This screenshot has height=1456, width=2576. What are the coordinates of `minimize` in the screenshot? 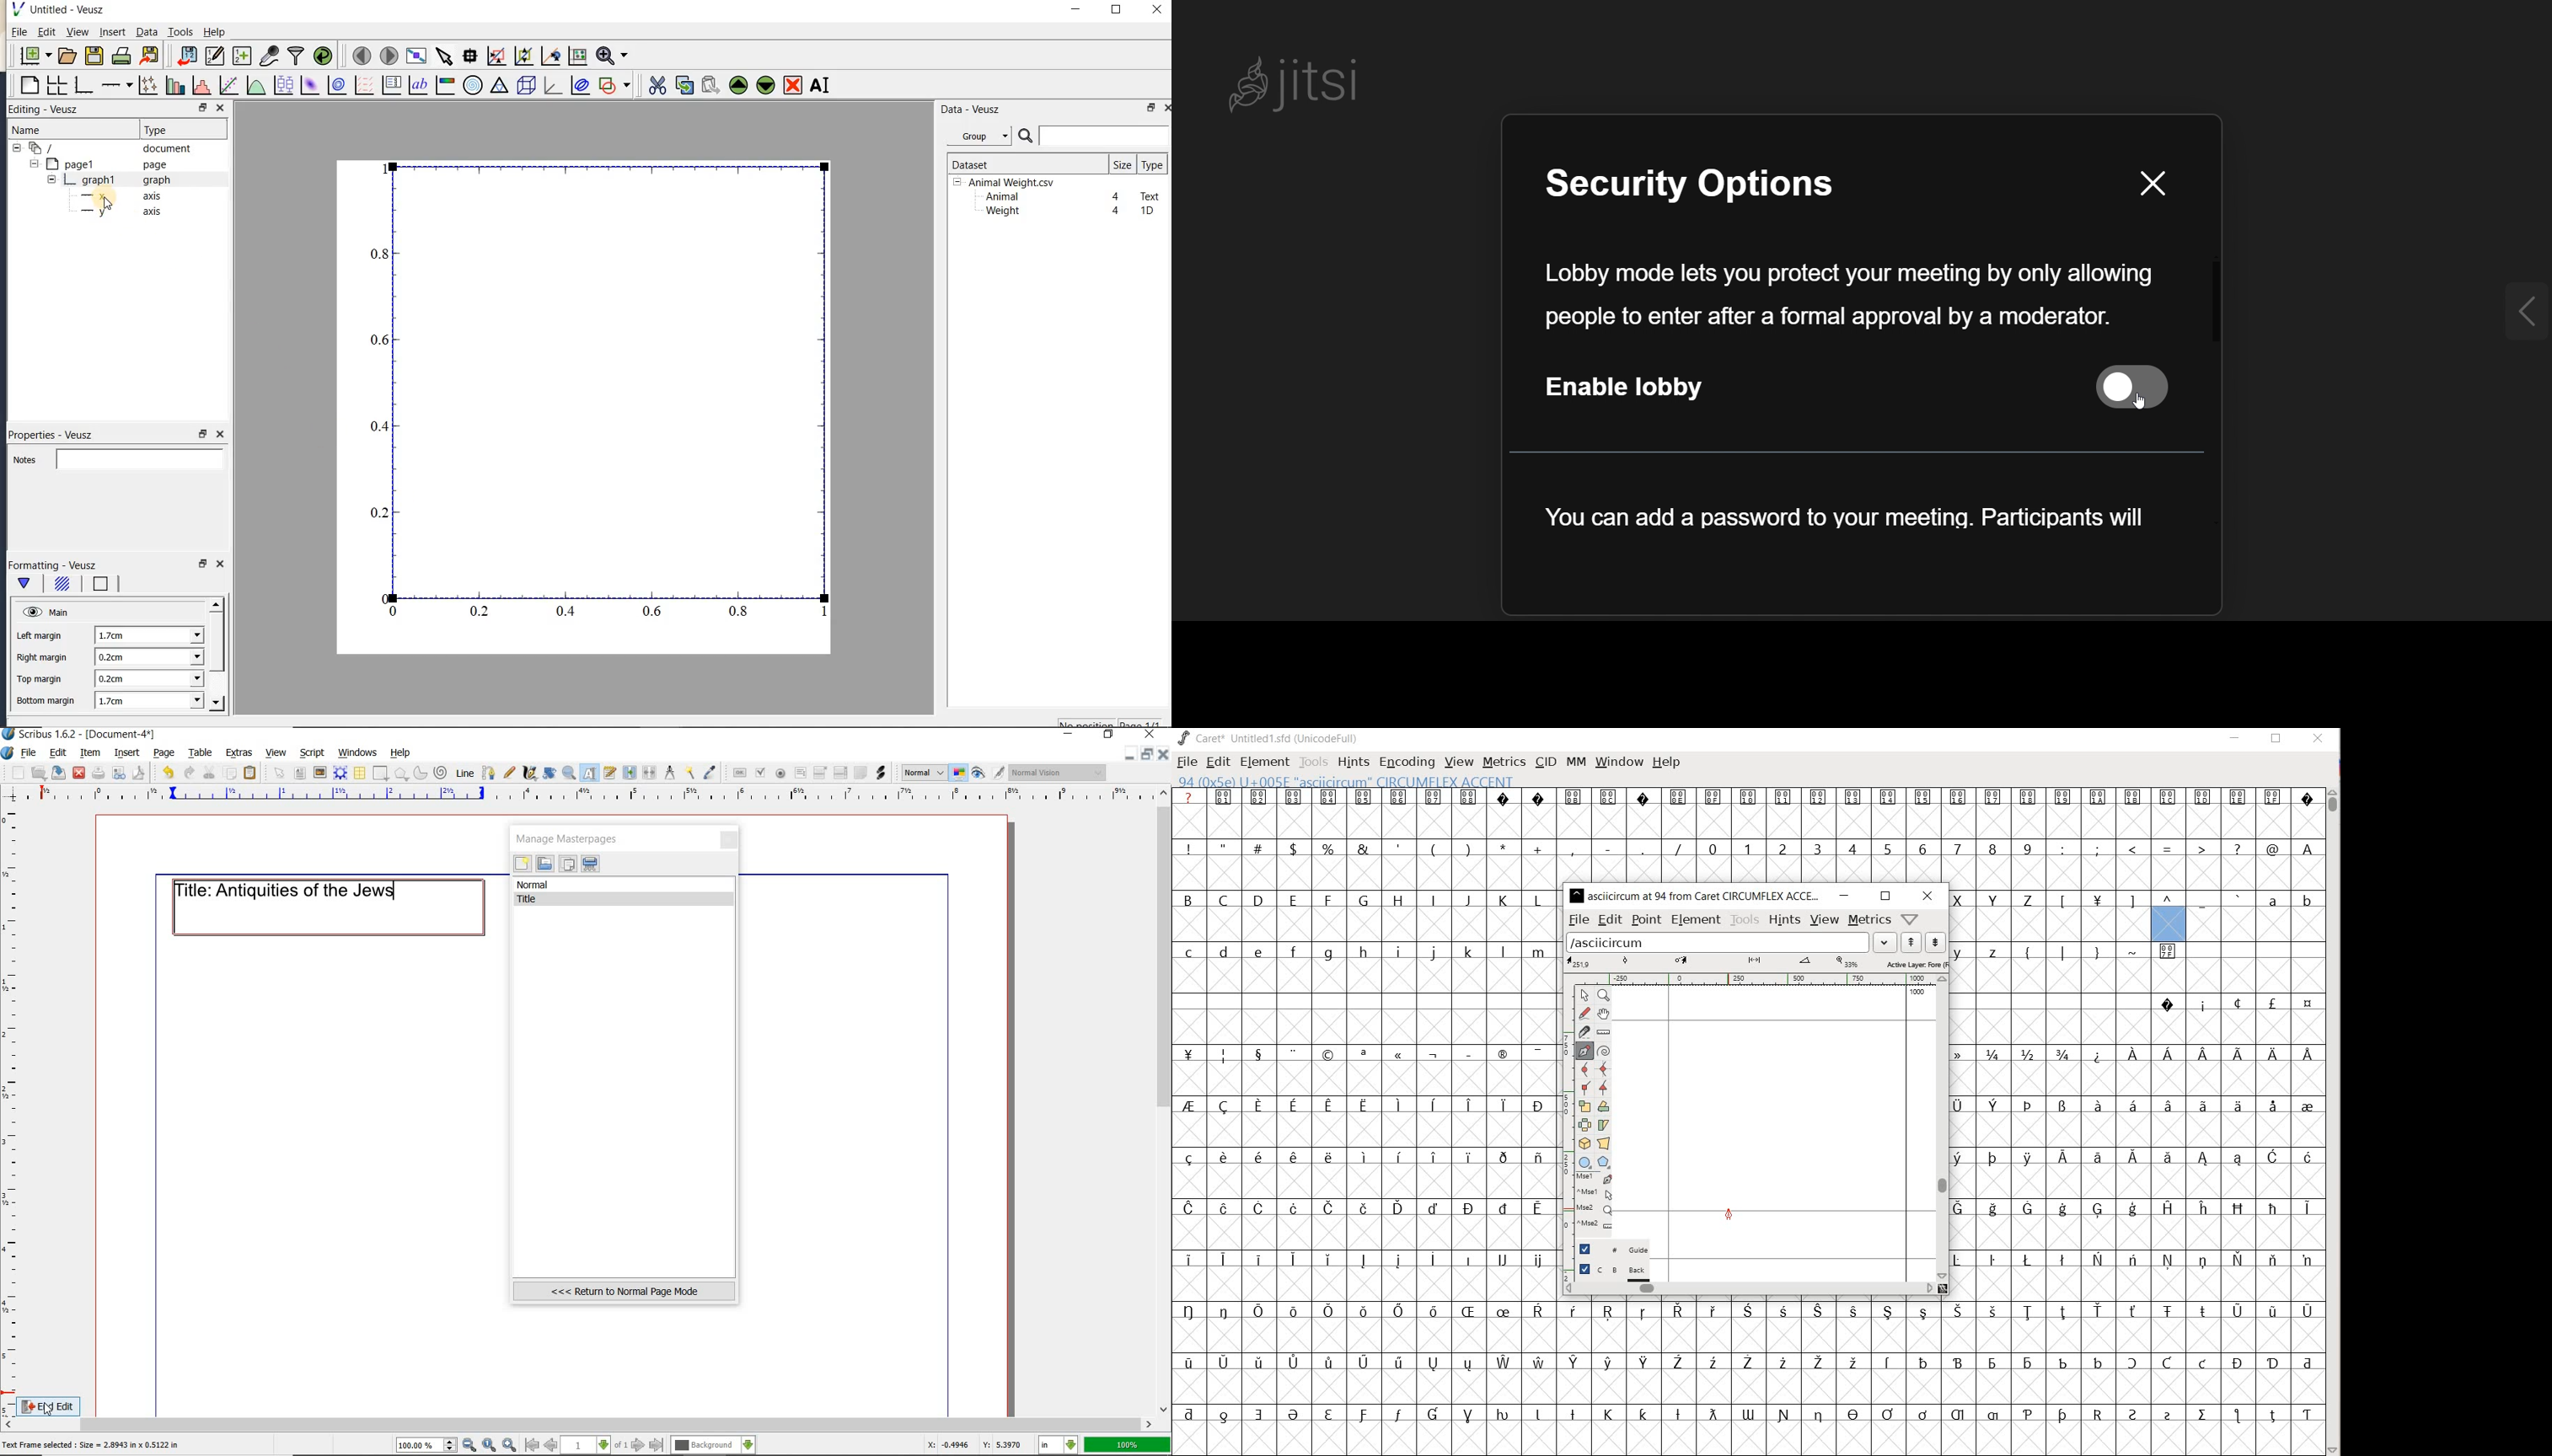 It's located at (1131, 754).